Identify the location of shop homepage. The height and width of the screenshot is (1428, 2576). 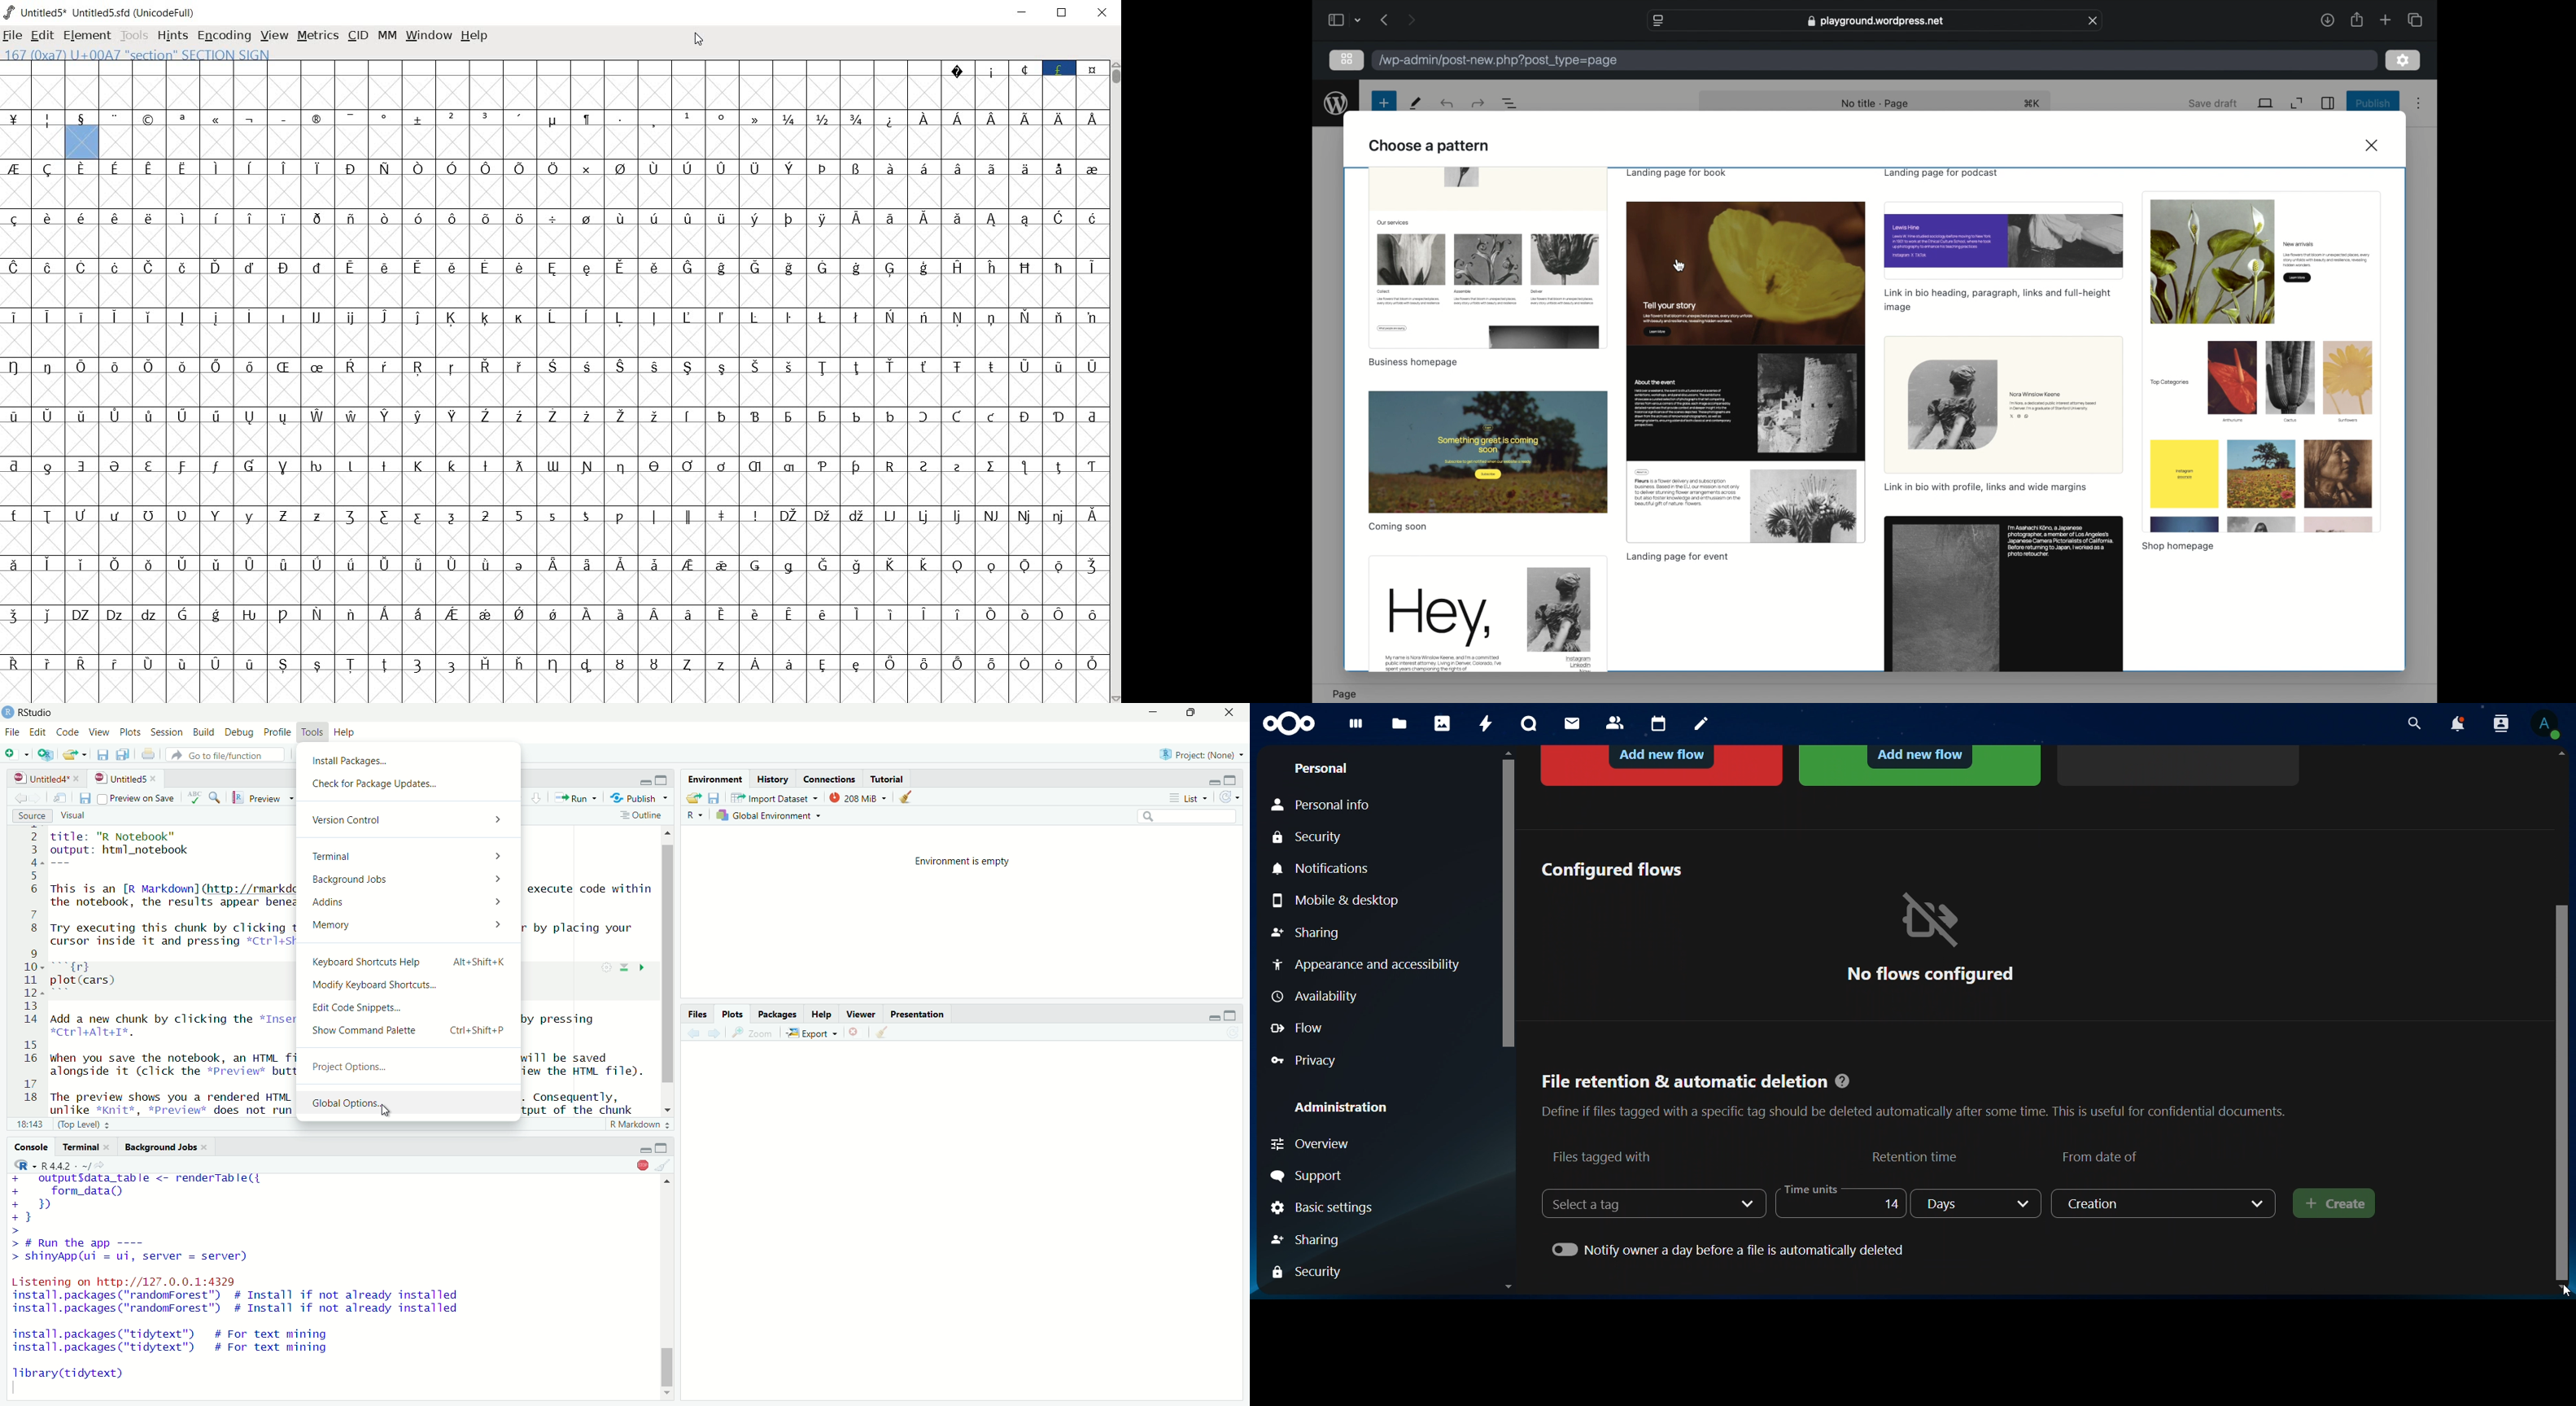
(2178, 547).